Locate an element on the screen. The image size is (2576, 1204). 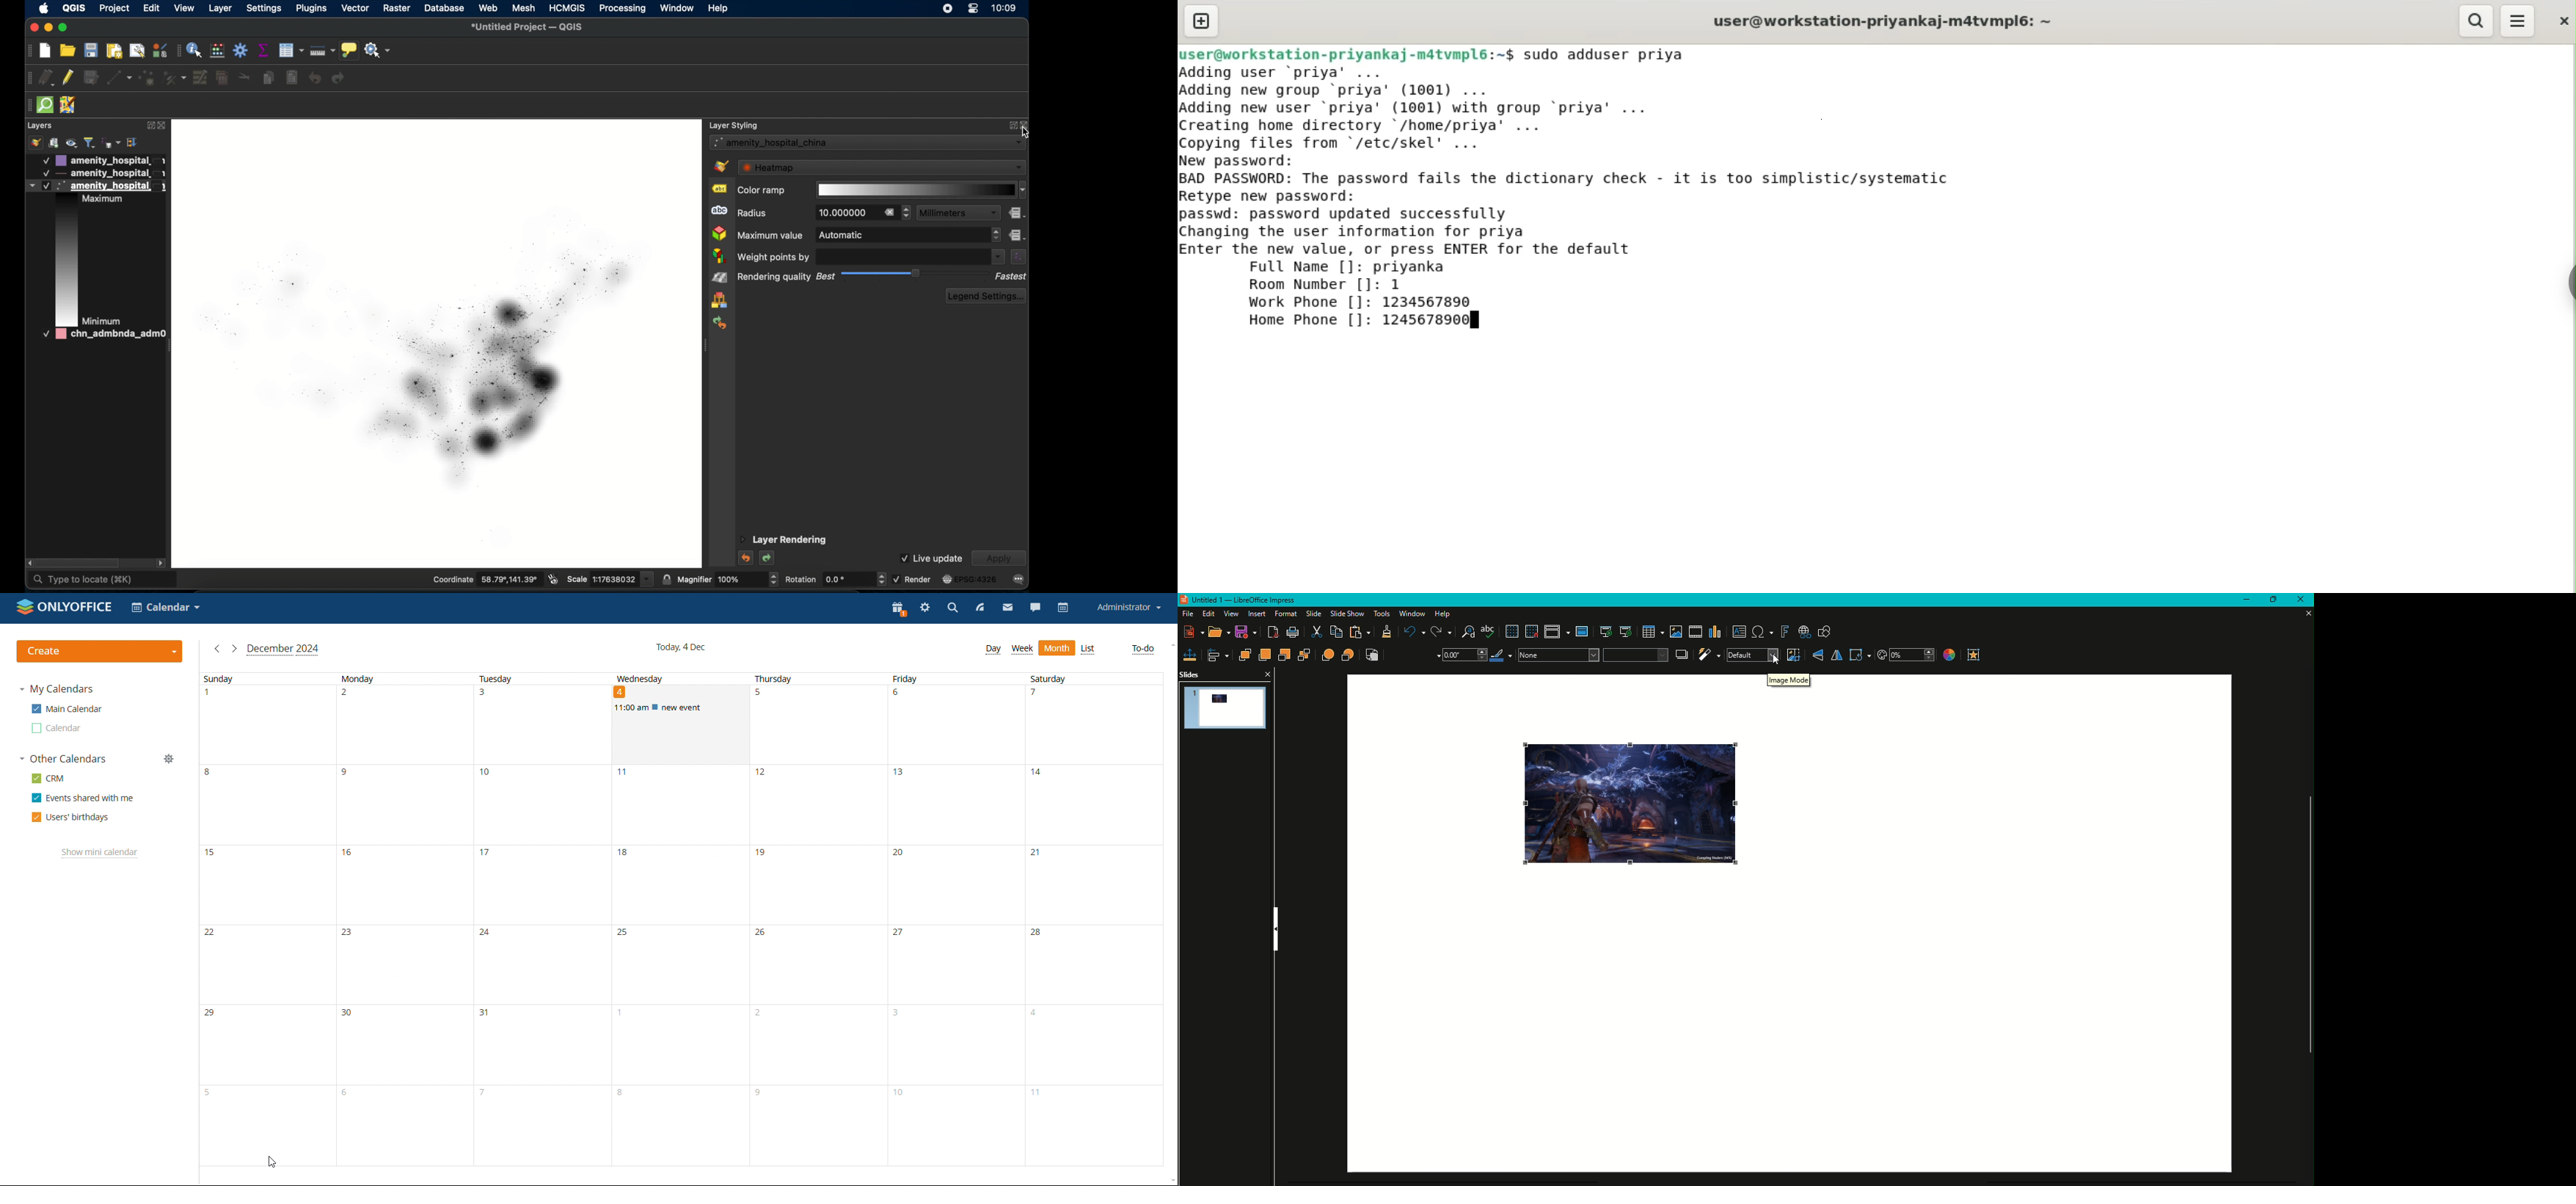
feed is located at coordinates (981, 608).